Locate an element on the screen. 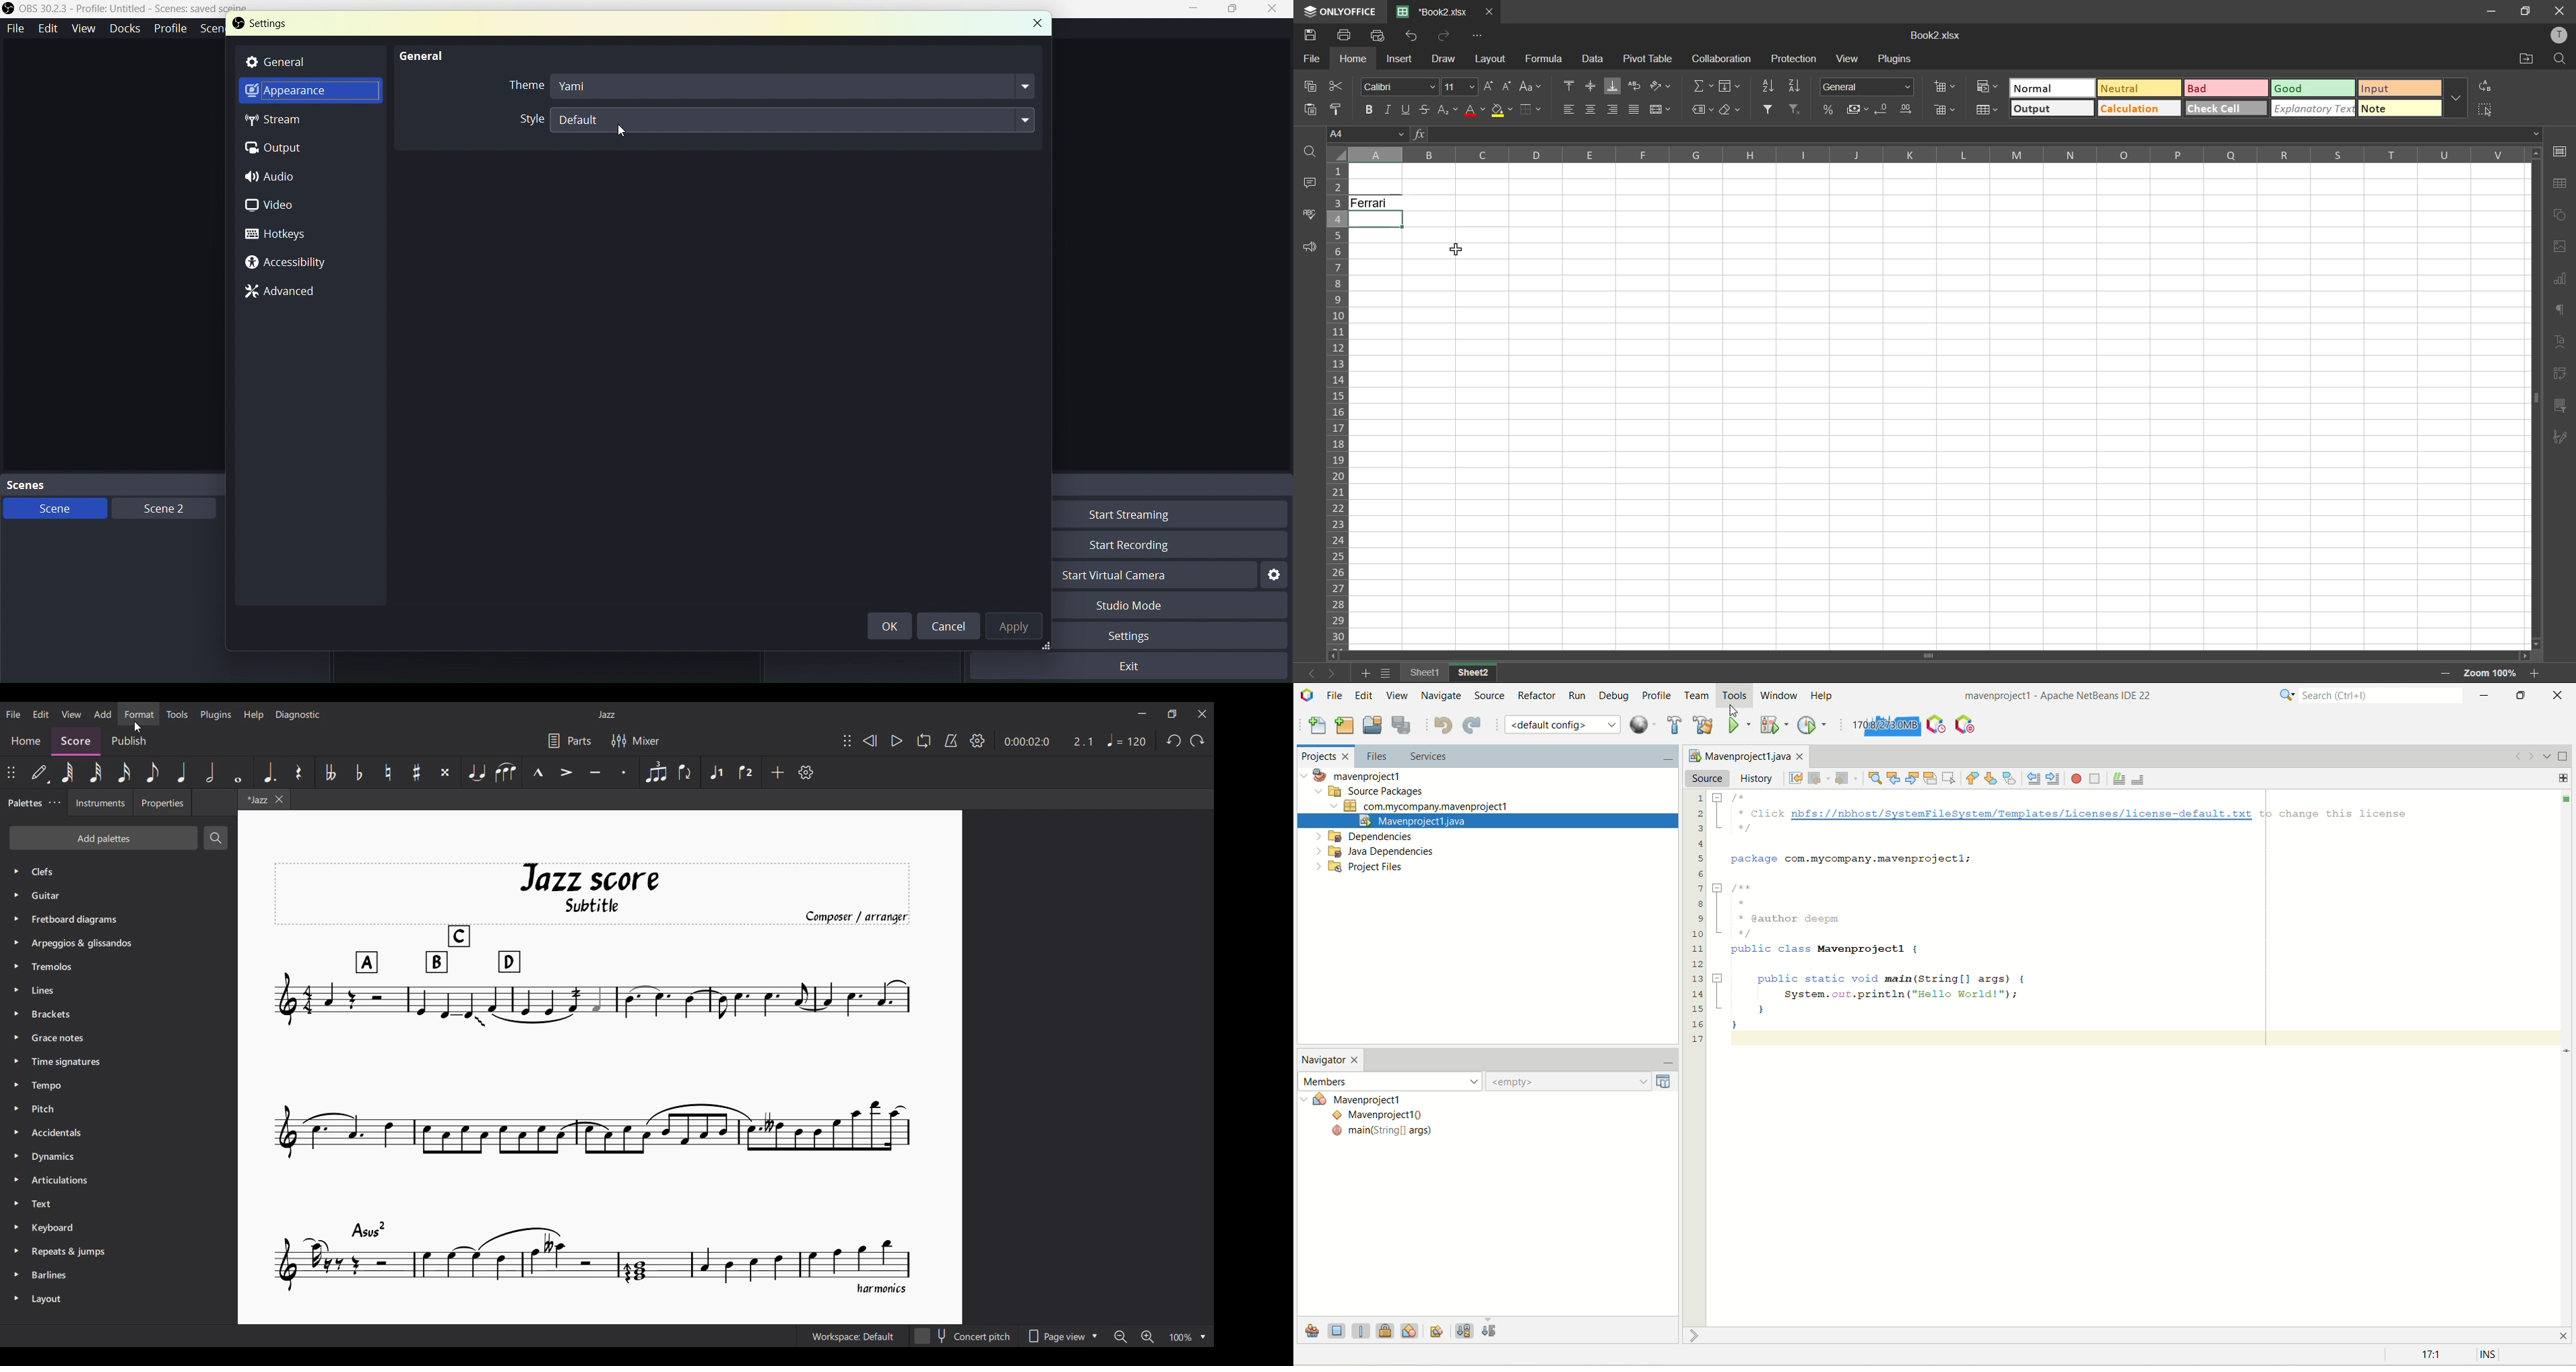 This screenshot has width=2576, height=1372. filter is located at coordinates (1769, 109).